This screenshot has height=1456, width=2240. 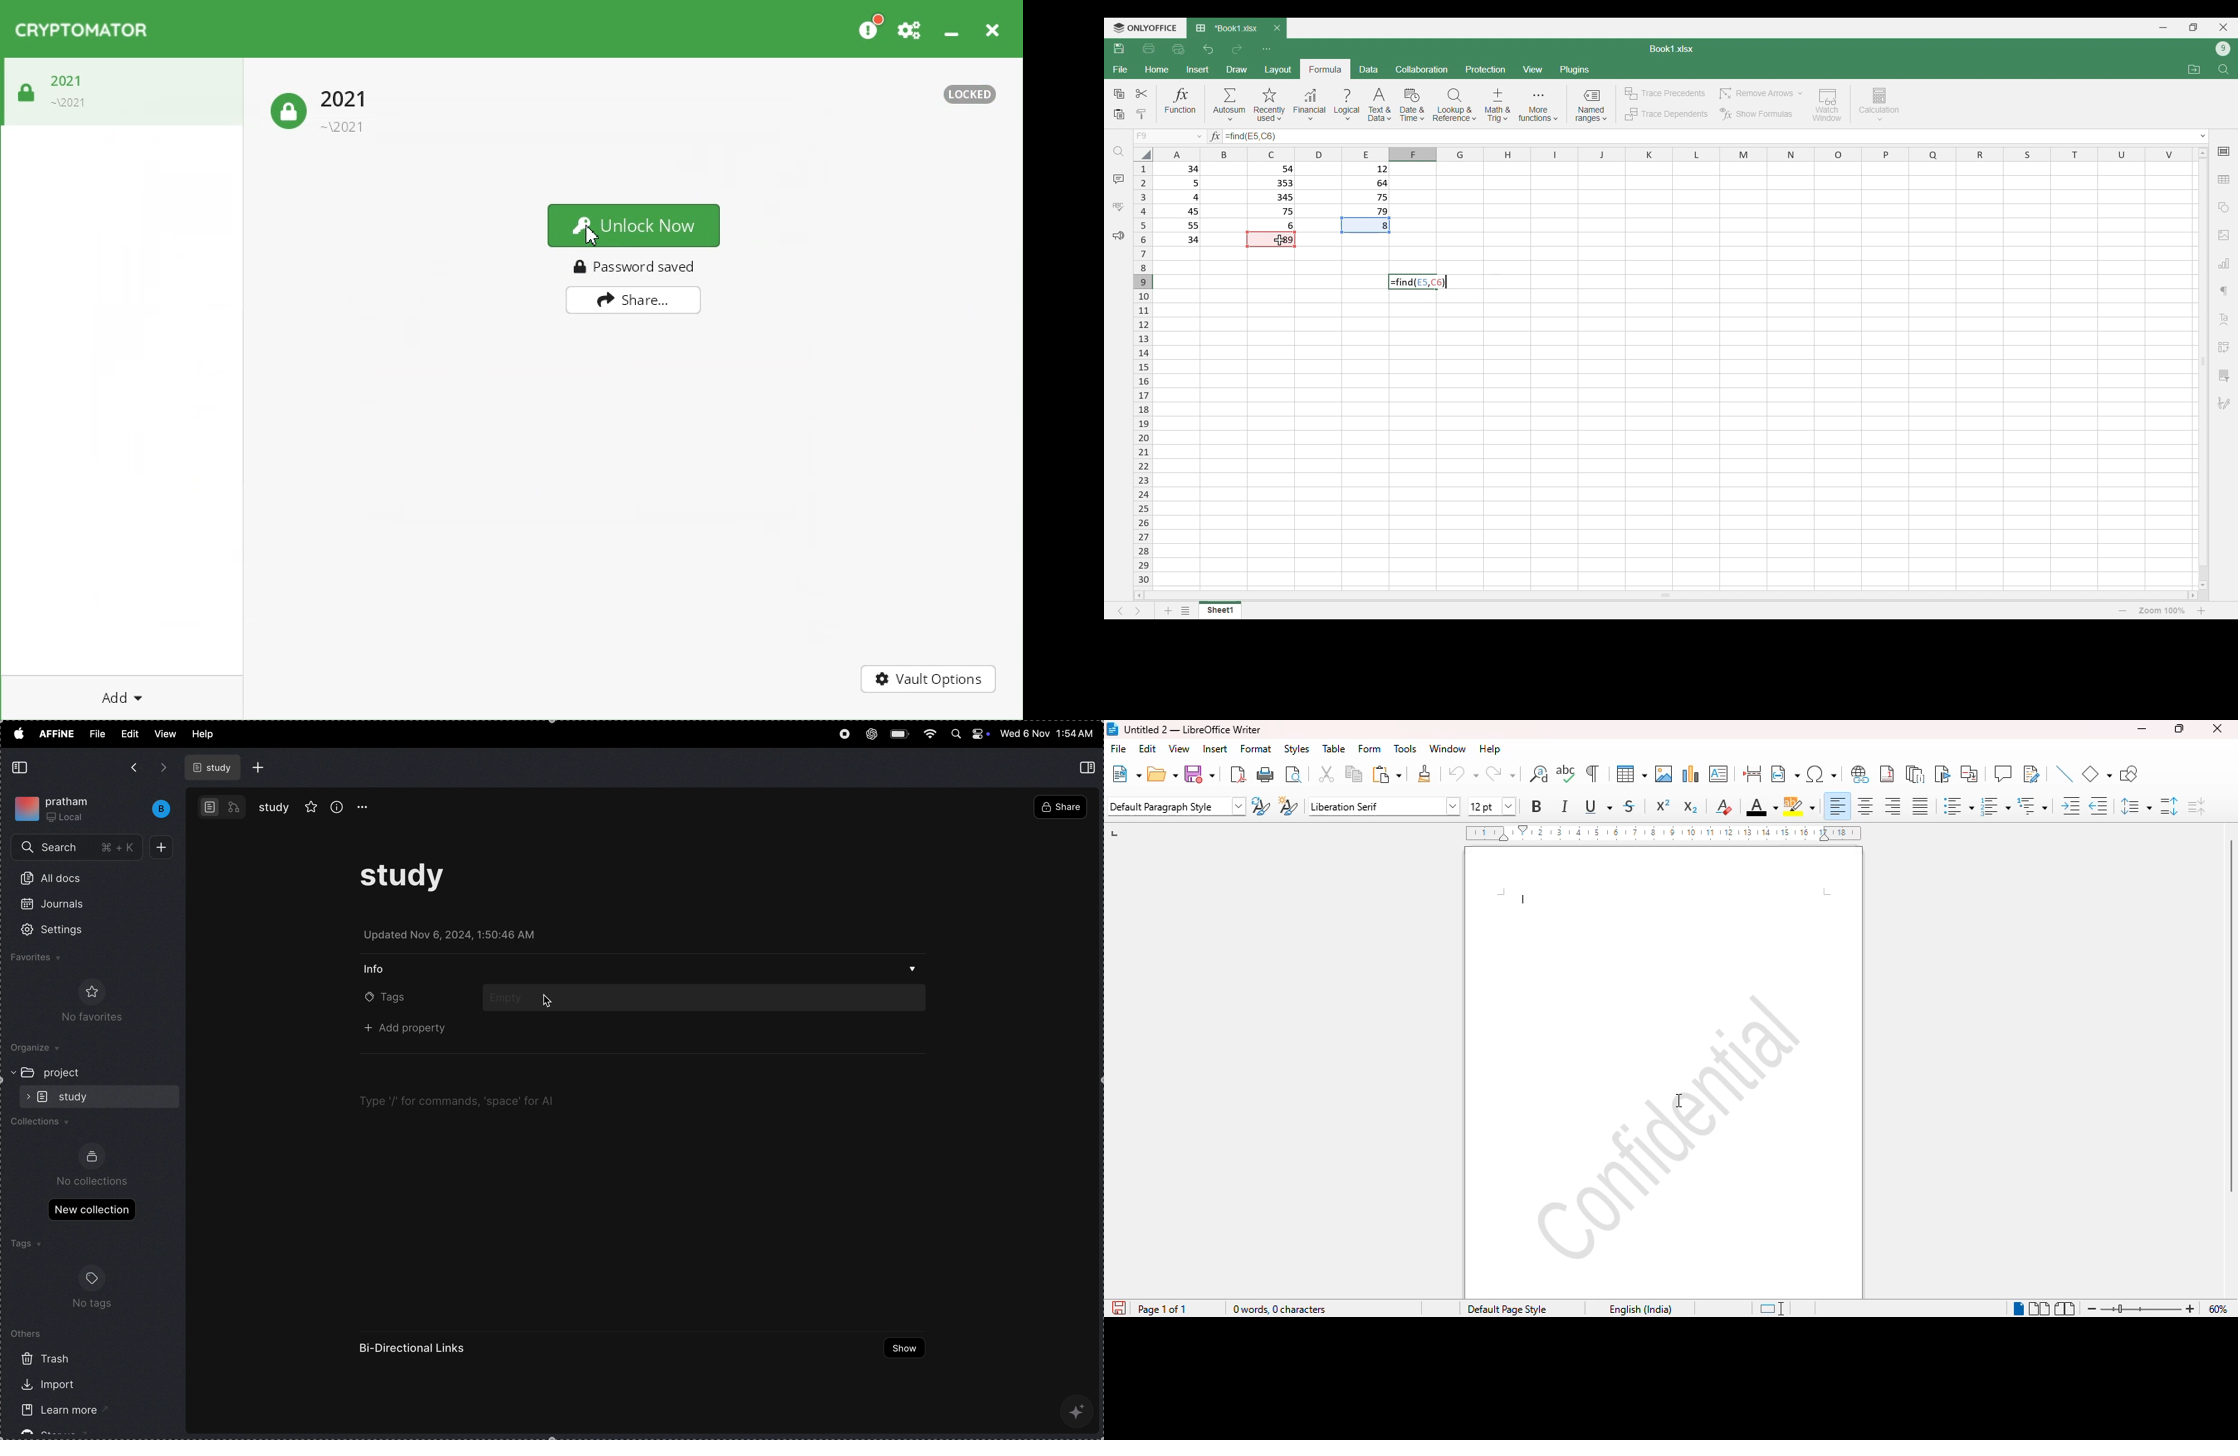 I want to click on View menu, so click(x=1532, y=69).